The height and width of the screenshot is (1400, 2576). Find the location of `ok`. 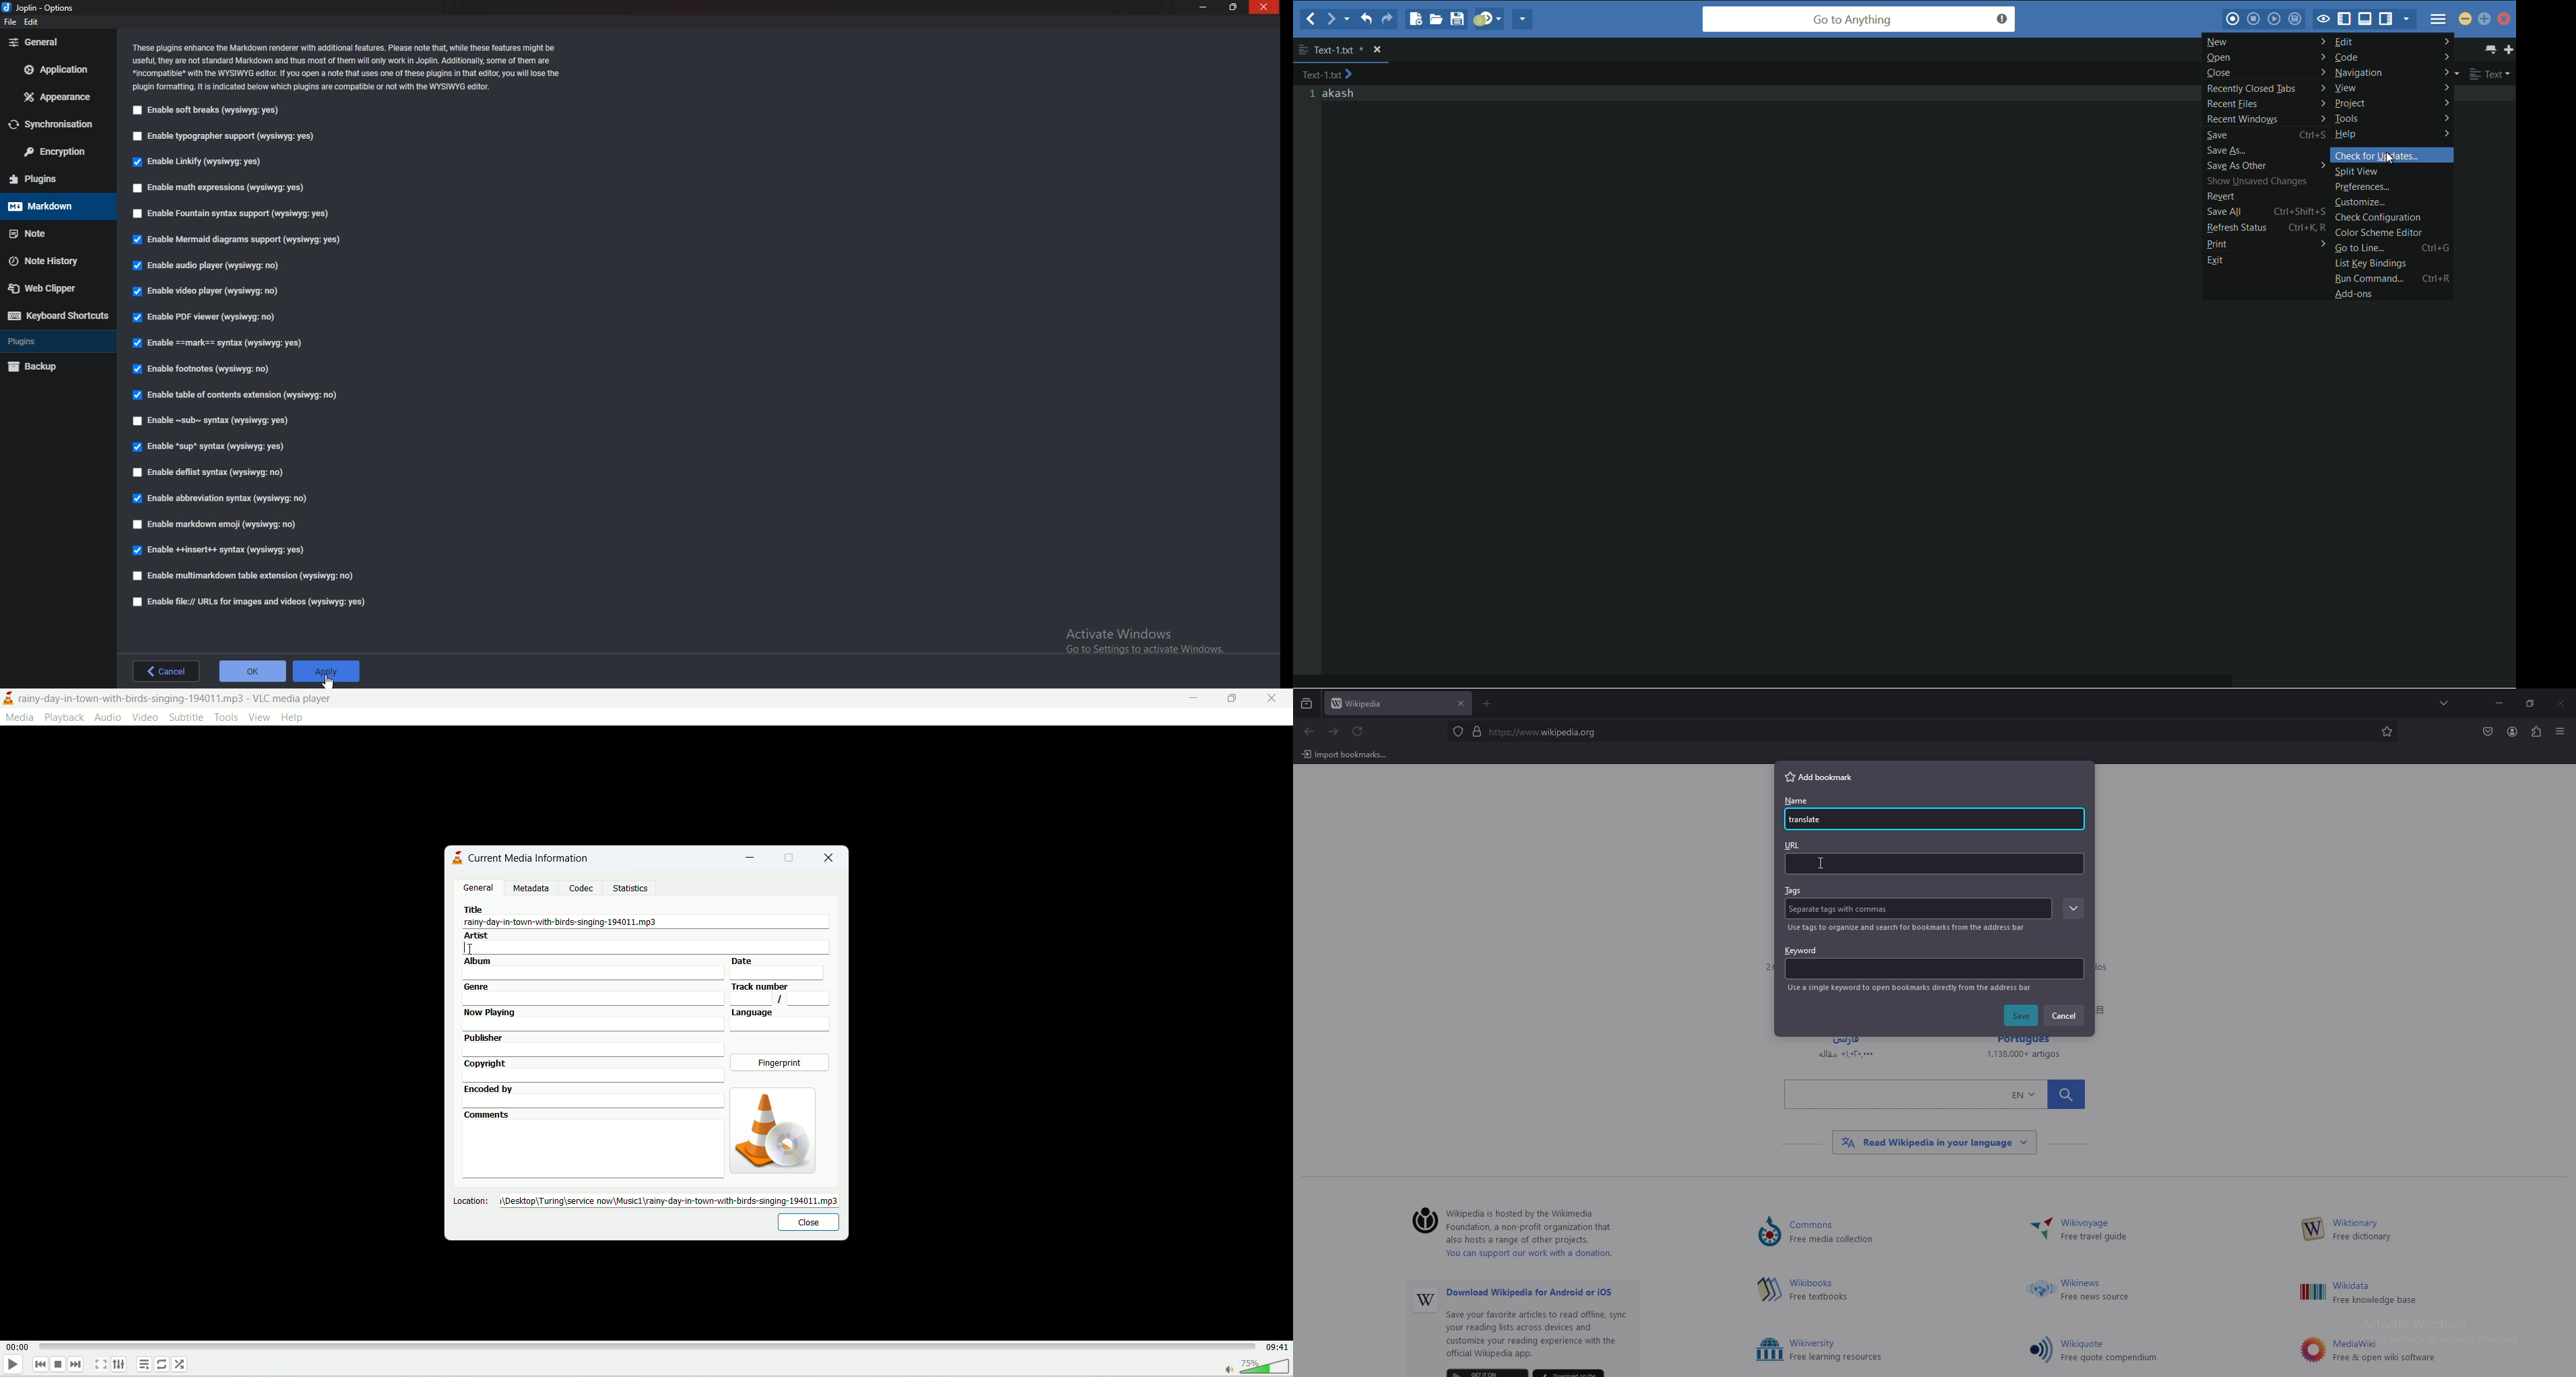

ok is located at coordinates (253, 670).